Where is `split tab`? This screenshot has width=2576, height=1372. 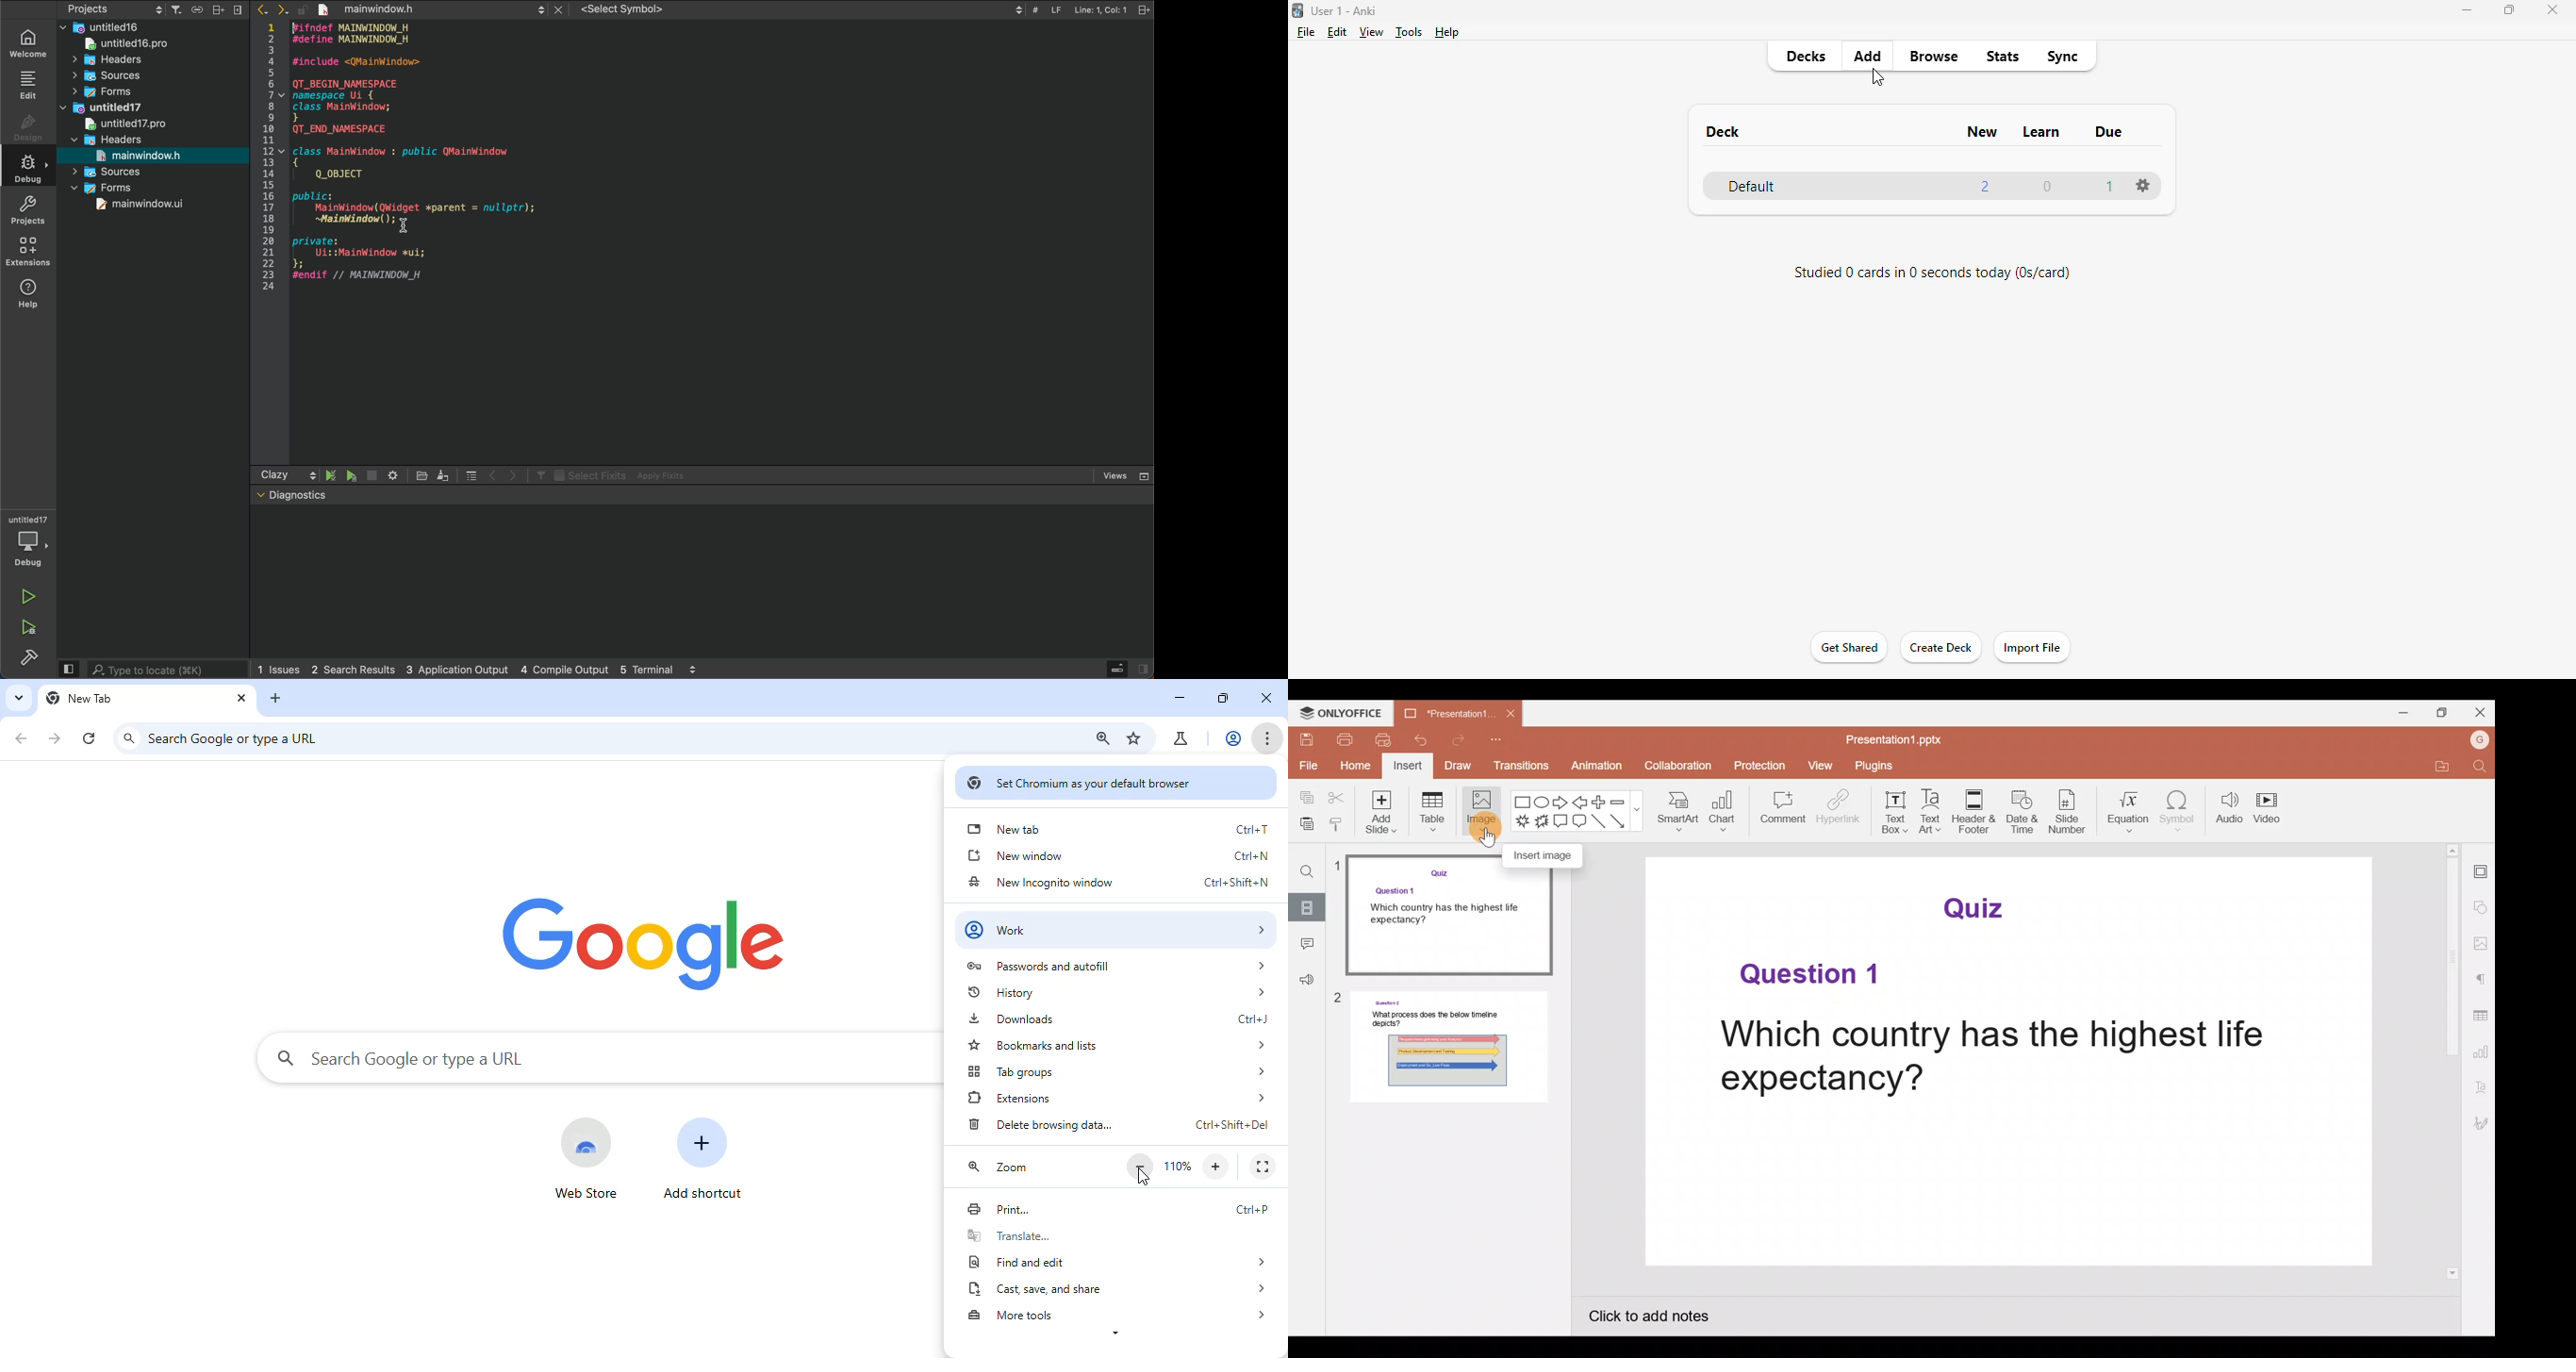
split tab is located at coordinates (1145, 9).